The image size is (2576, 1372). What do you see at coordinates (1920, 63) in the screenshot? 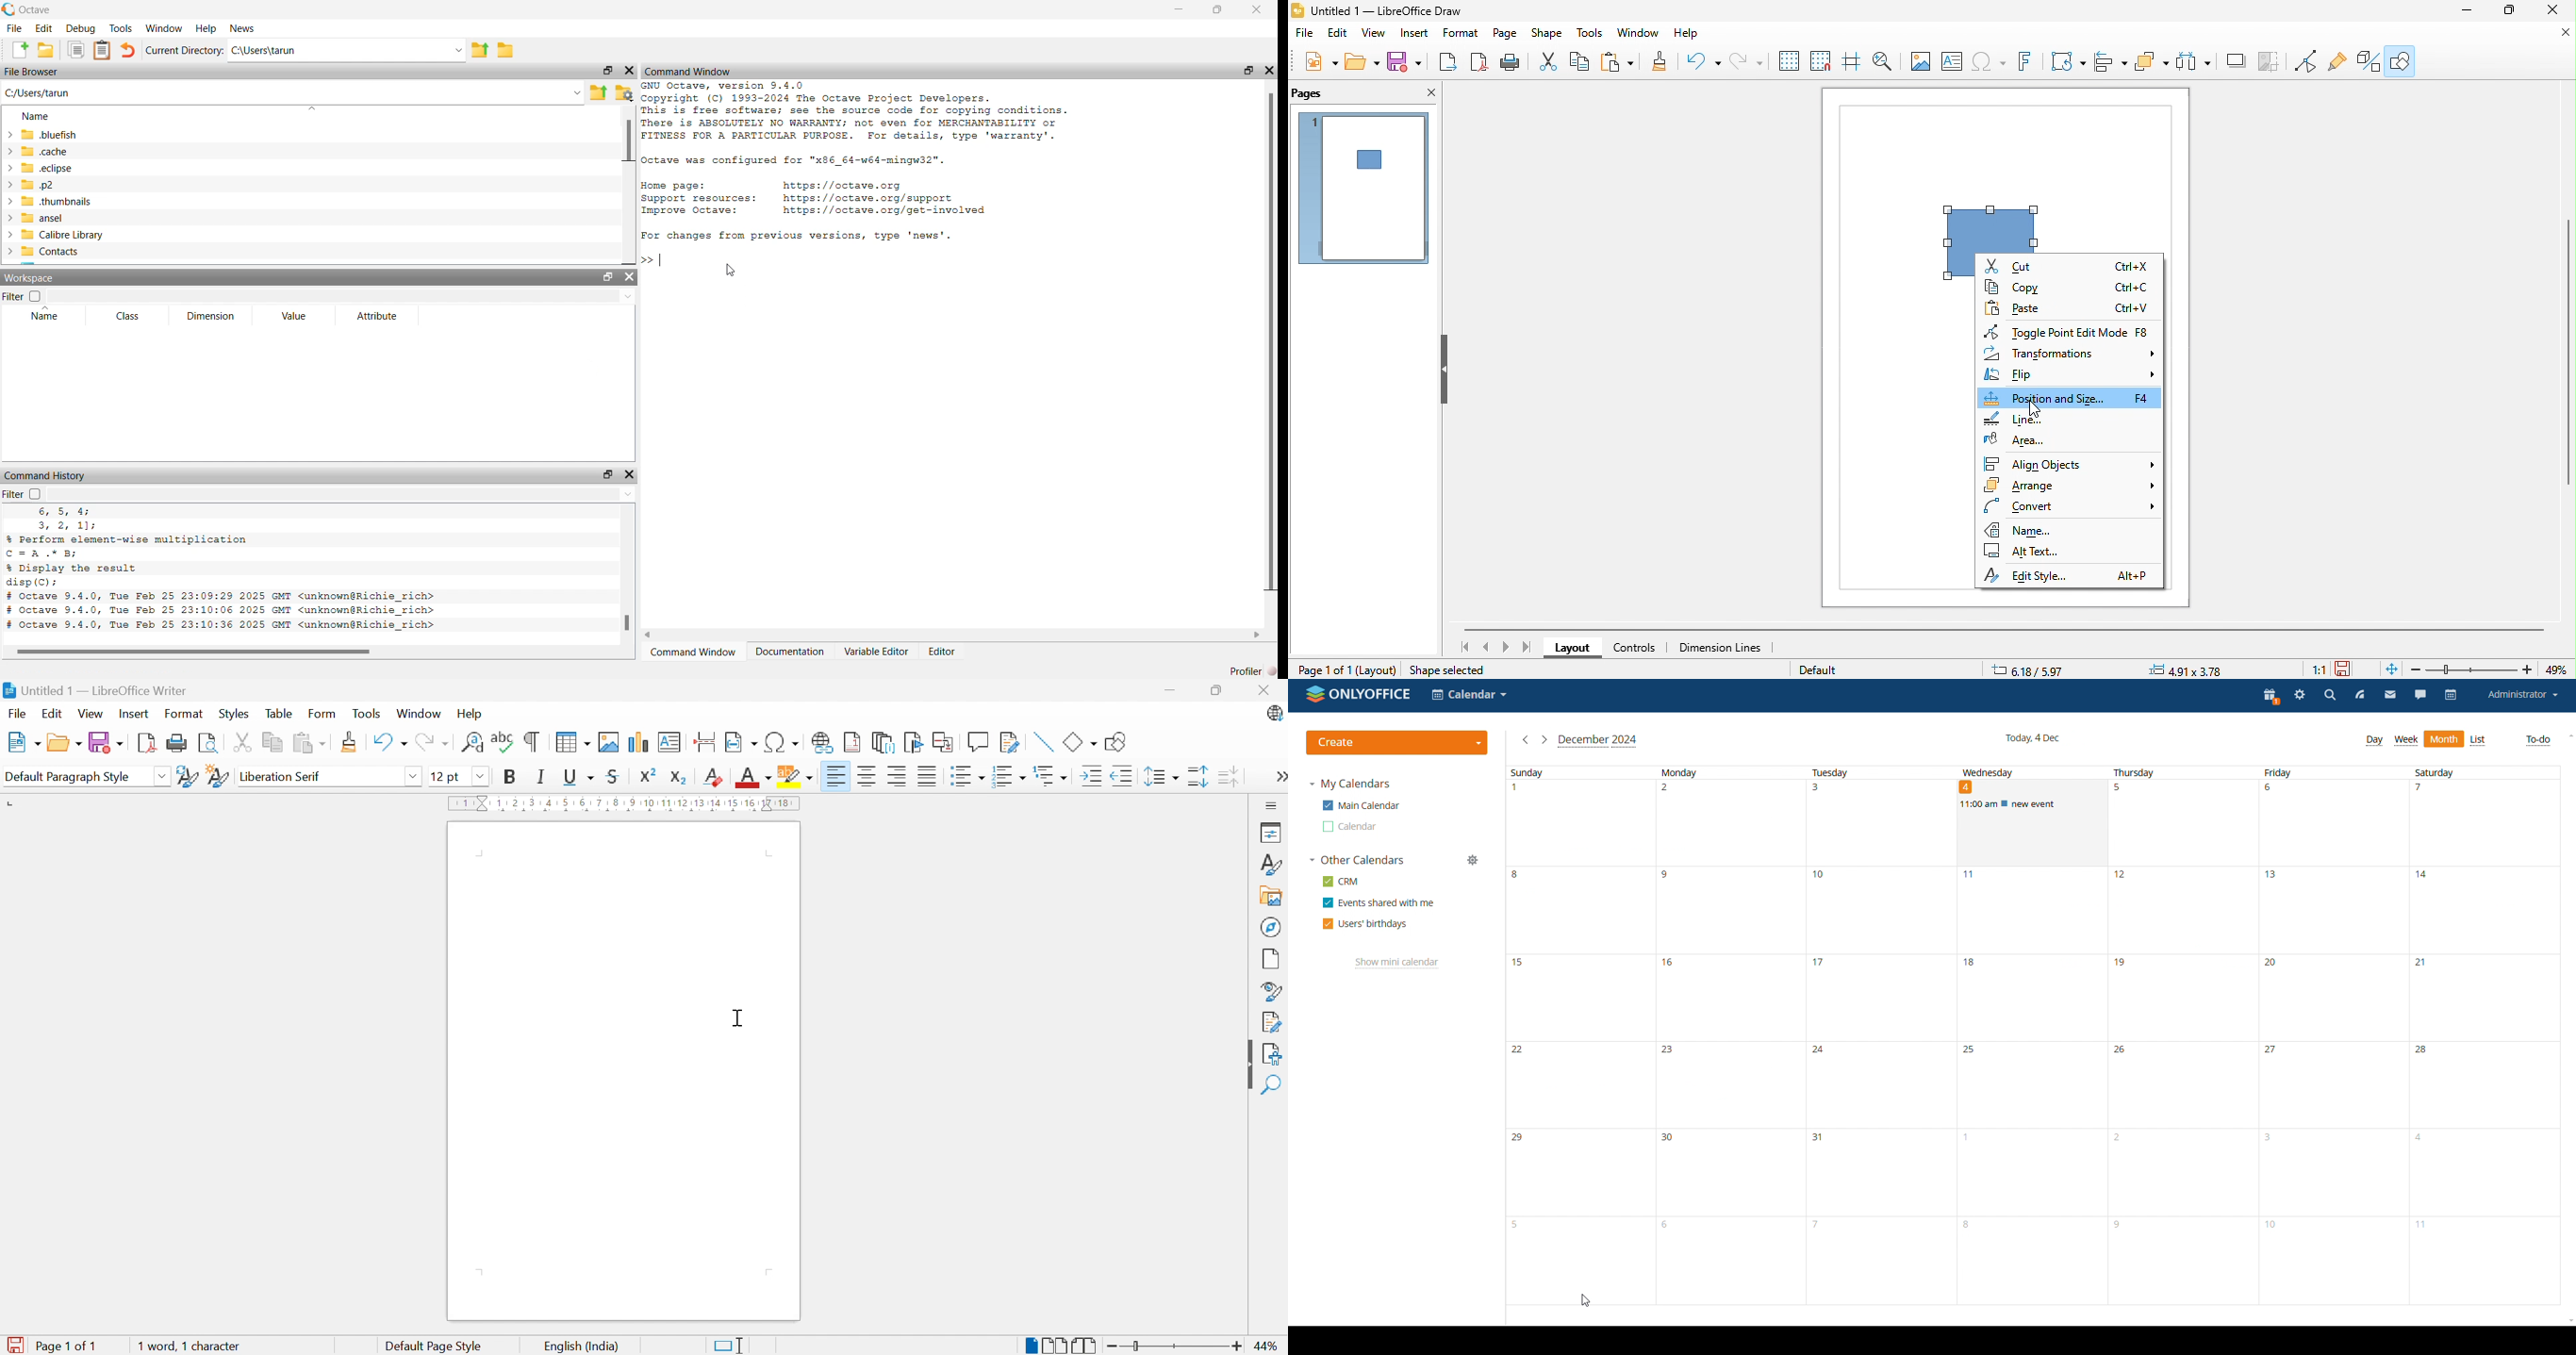
I see `image` at bounding box center [1920, 63].